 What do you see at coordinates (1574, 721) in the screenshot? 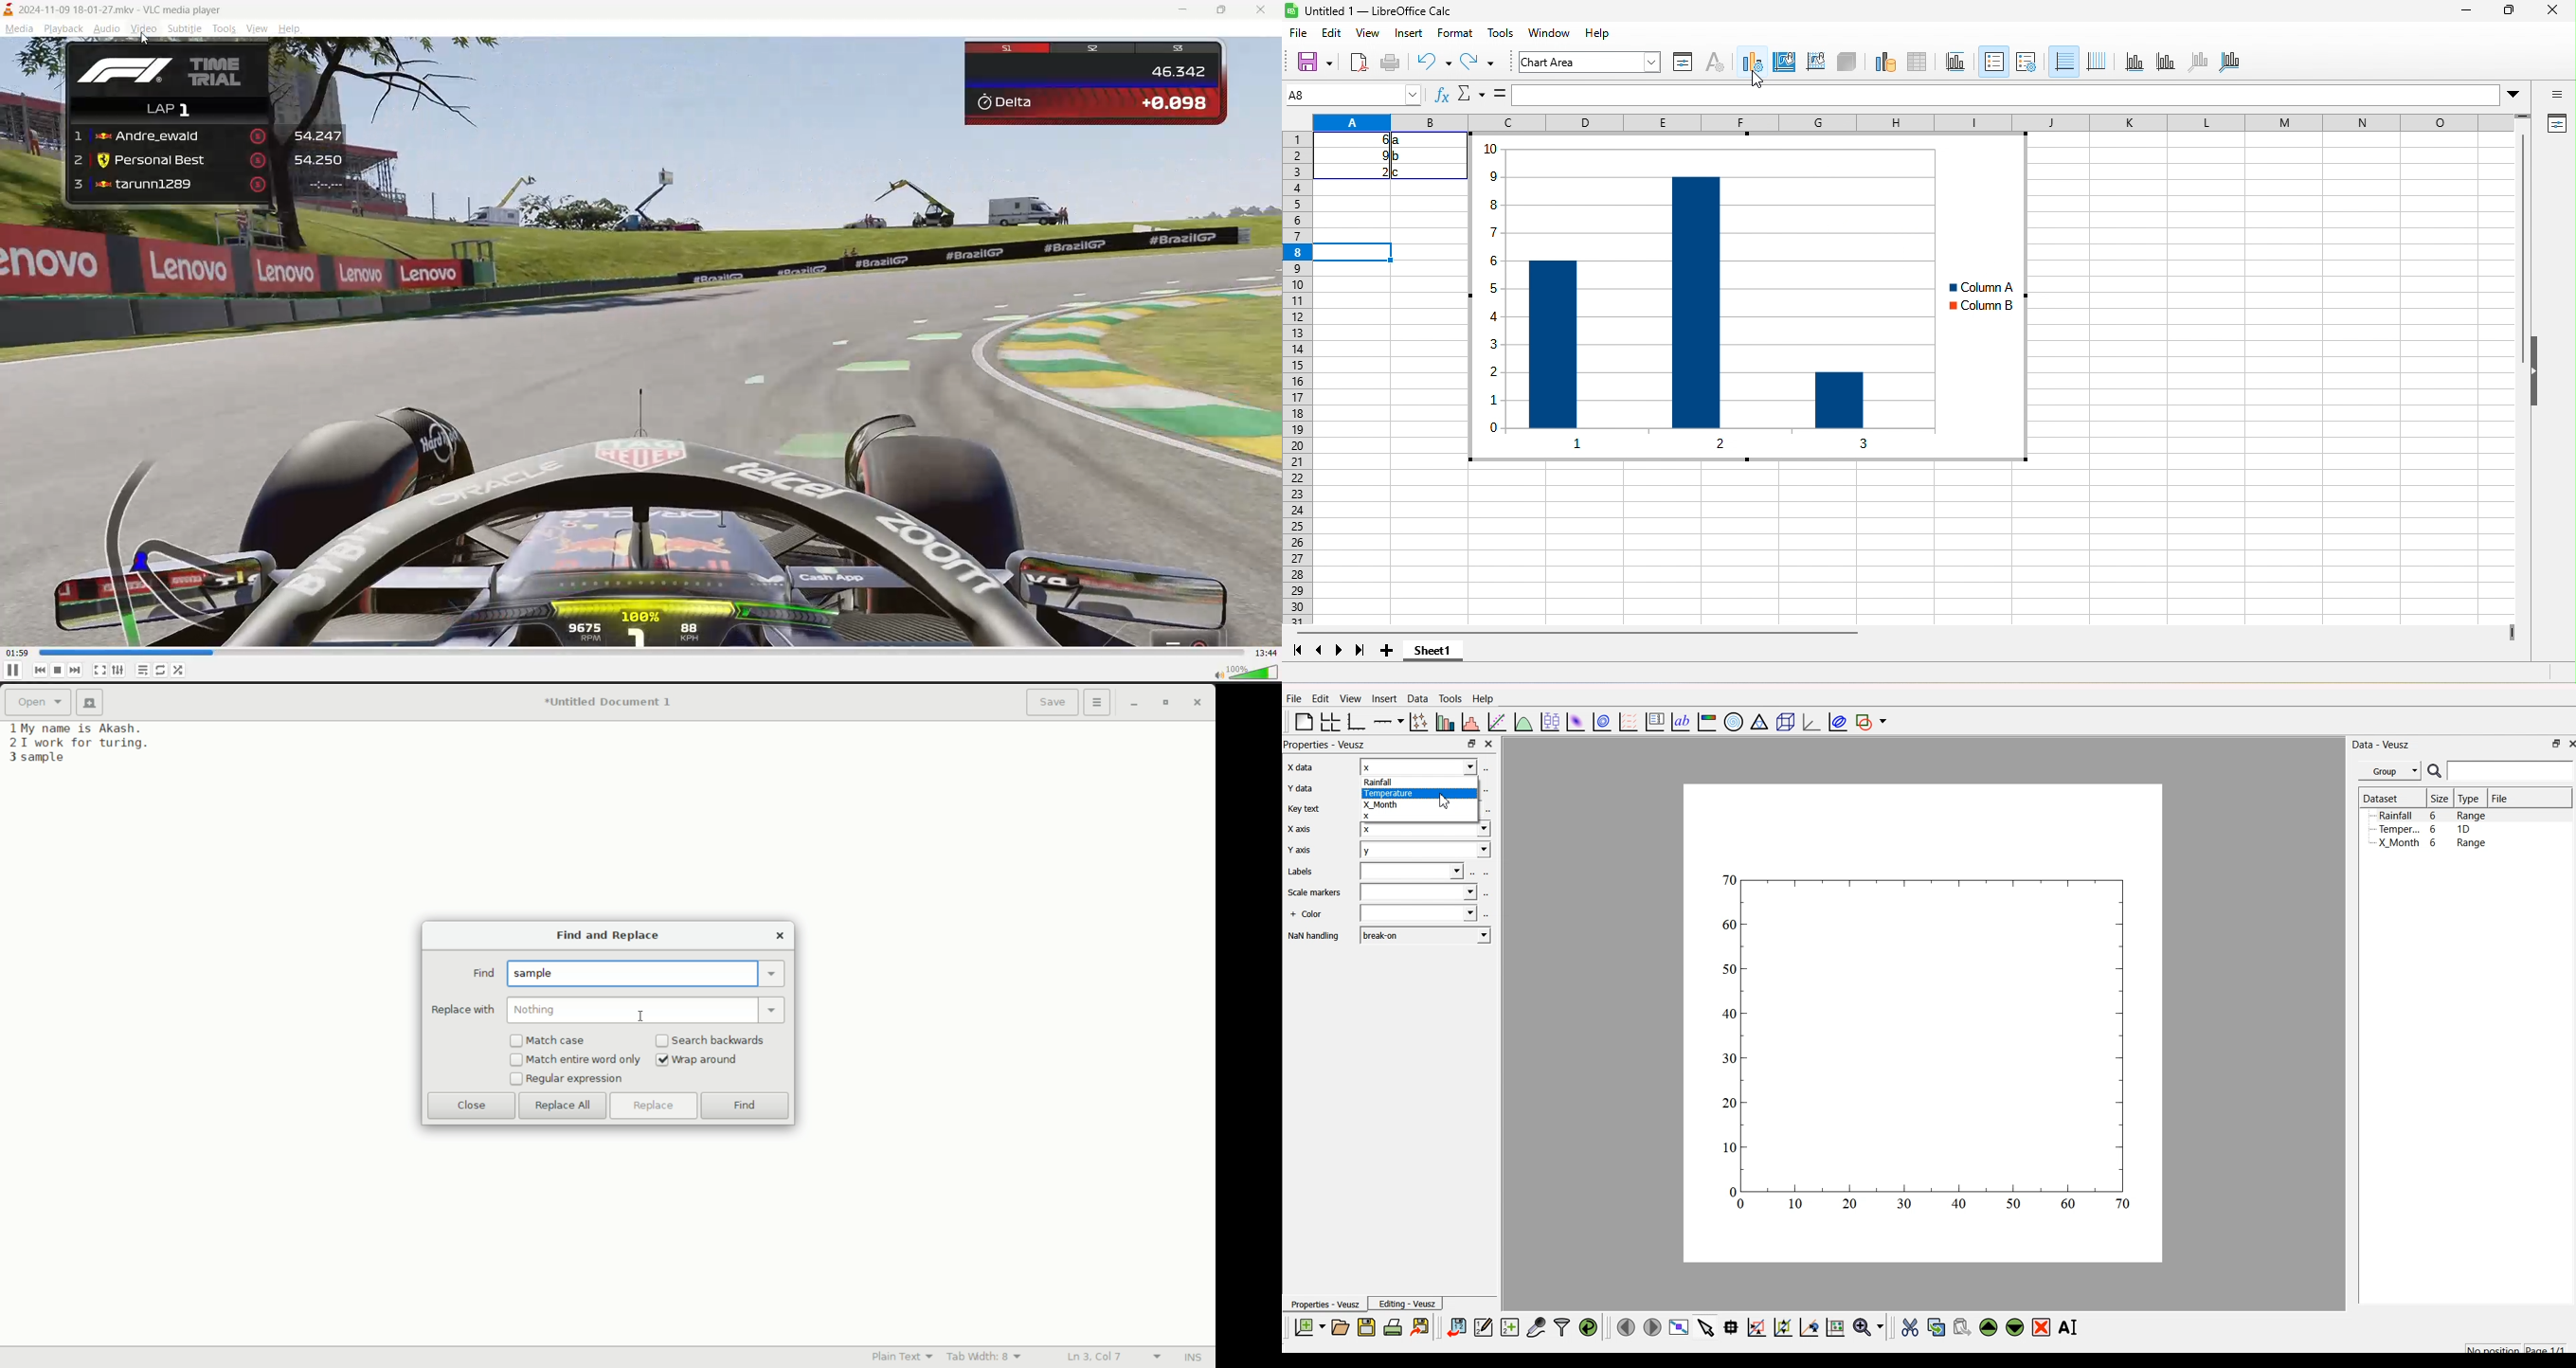
I see `plot dataset` at bounding box center [1574, 721].